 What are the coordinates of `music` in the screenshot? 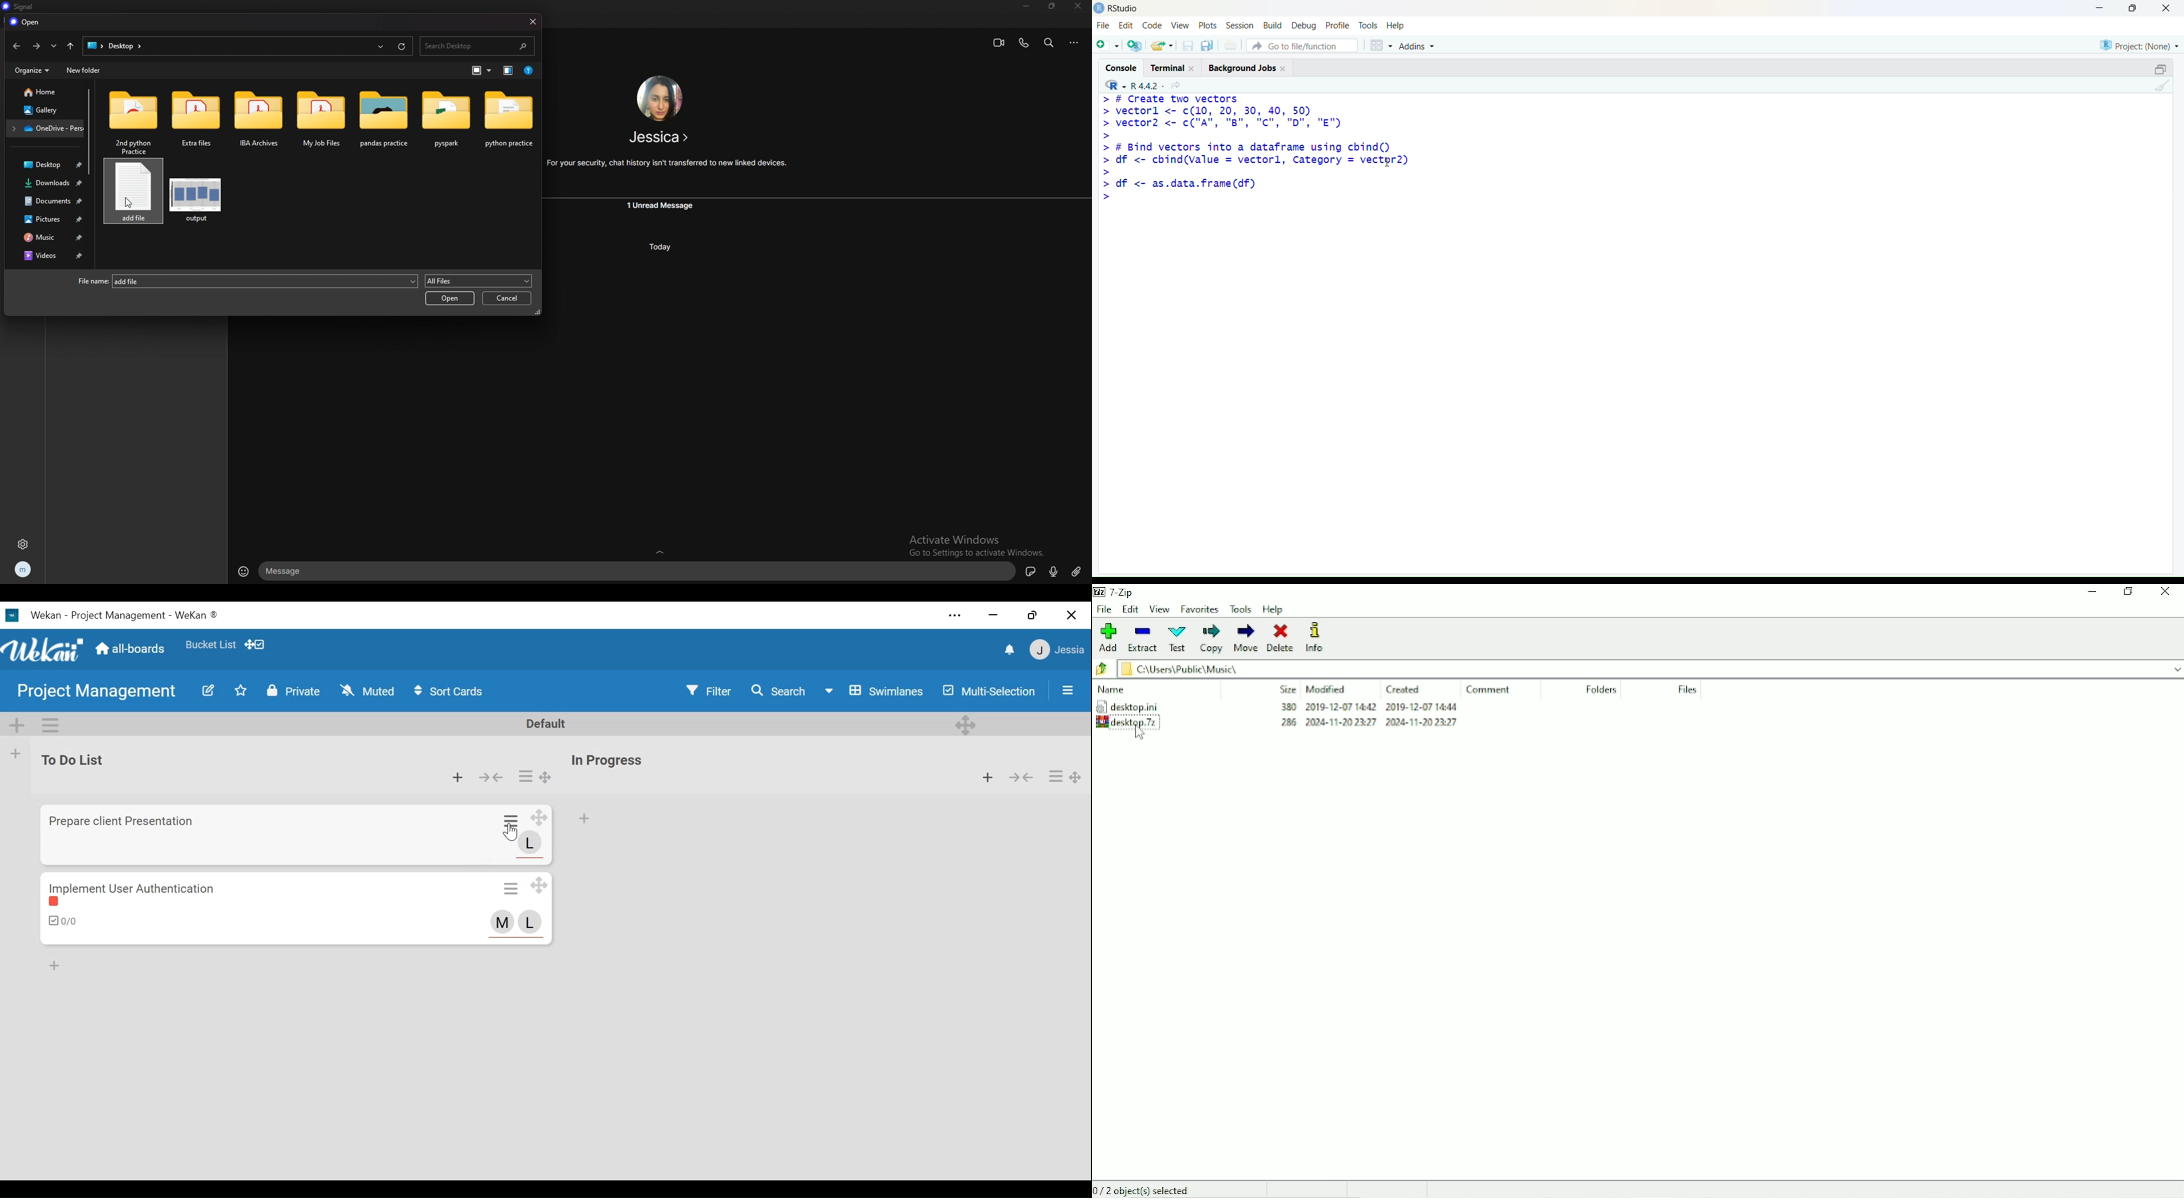 It's located at (47, 238).